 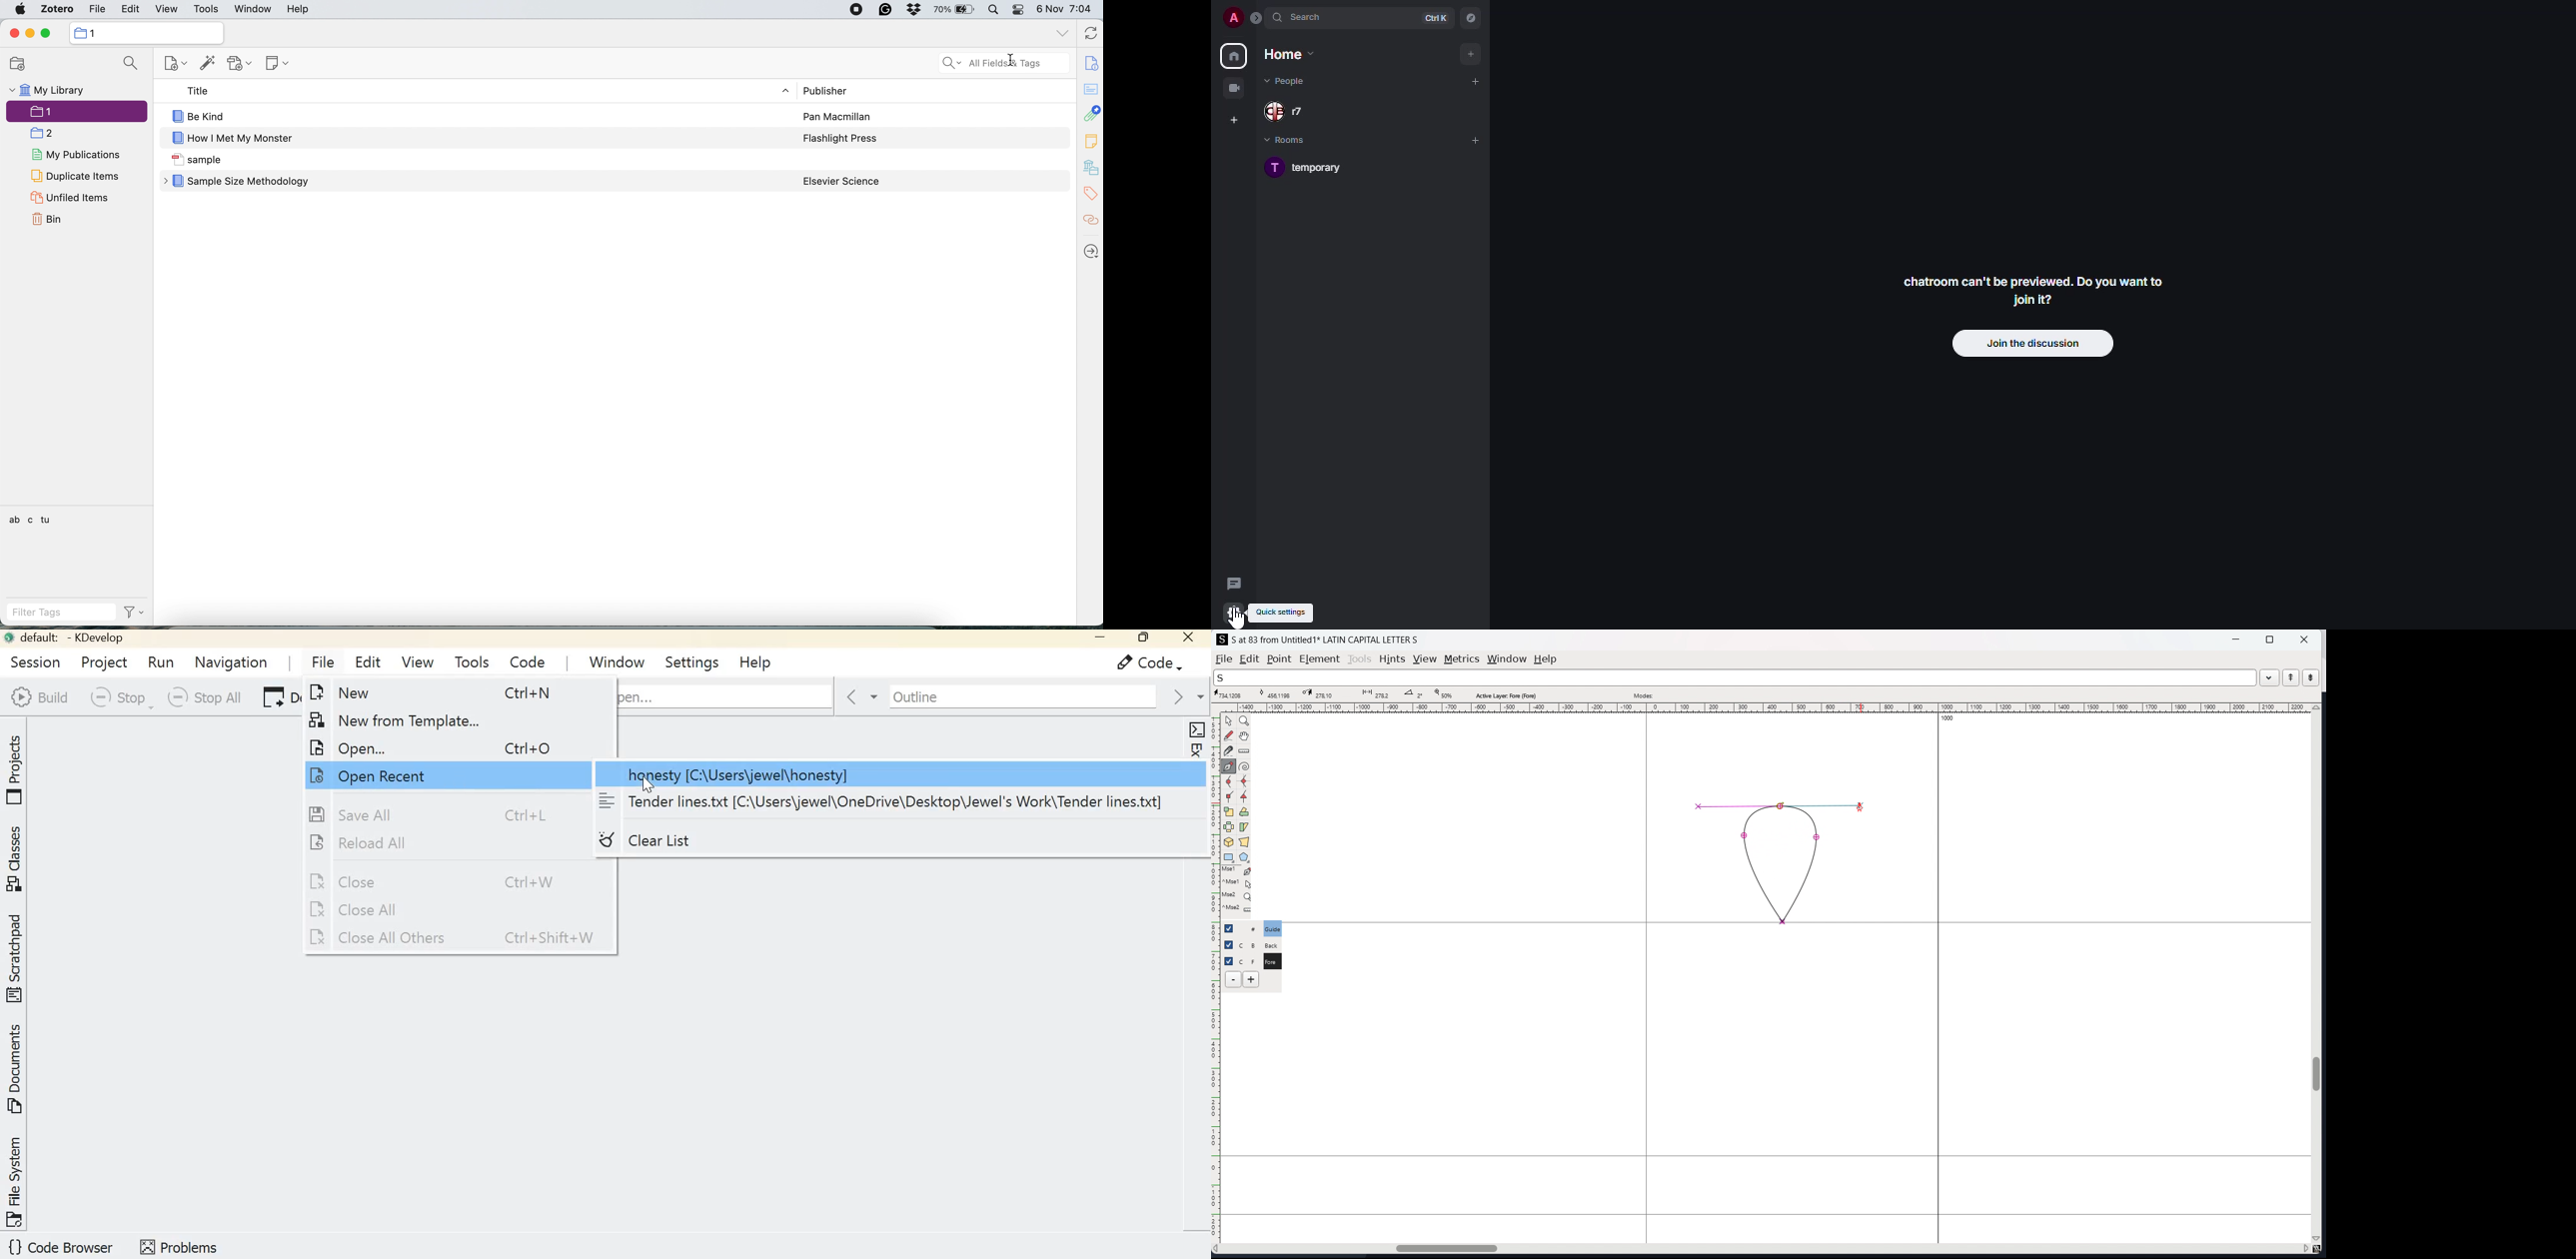 What do you see at coordinates (30, 34) in the screenshot?
I see `minimise` at bounding box center [30, 34].